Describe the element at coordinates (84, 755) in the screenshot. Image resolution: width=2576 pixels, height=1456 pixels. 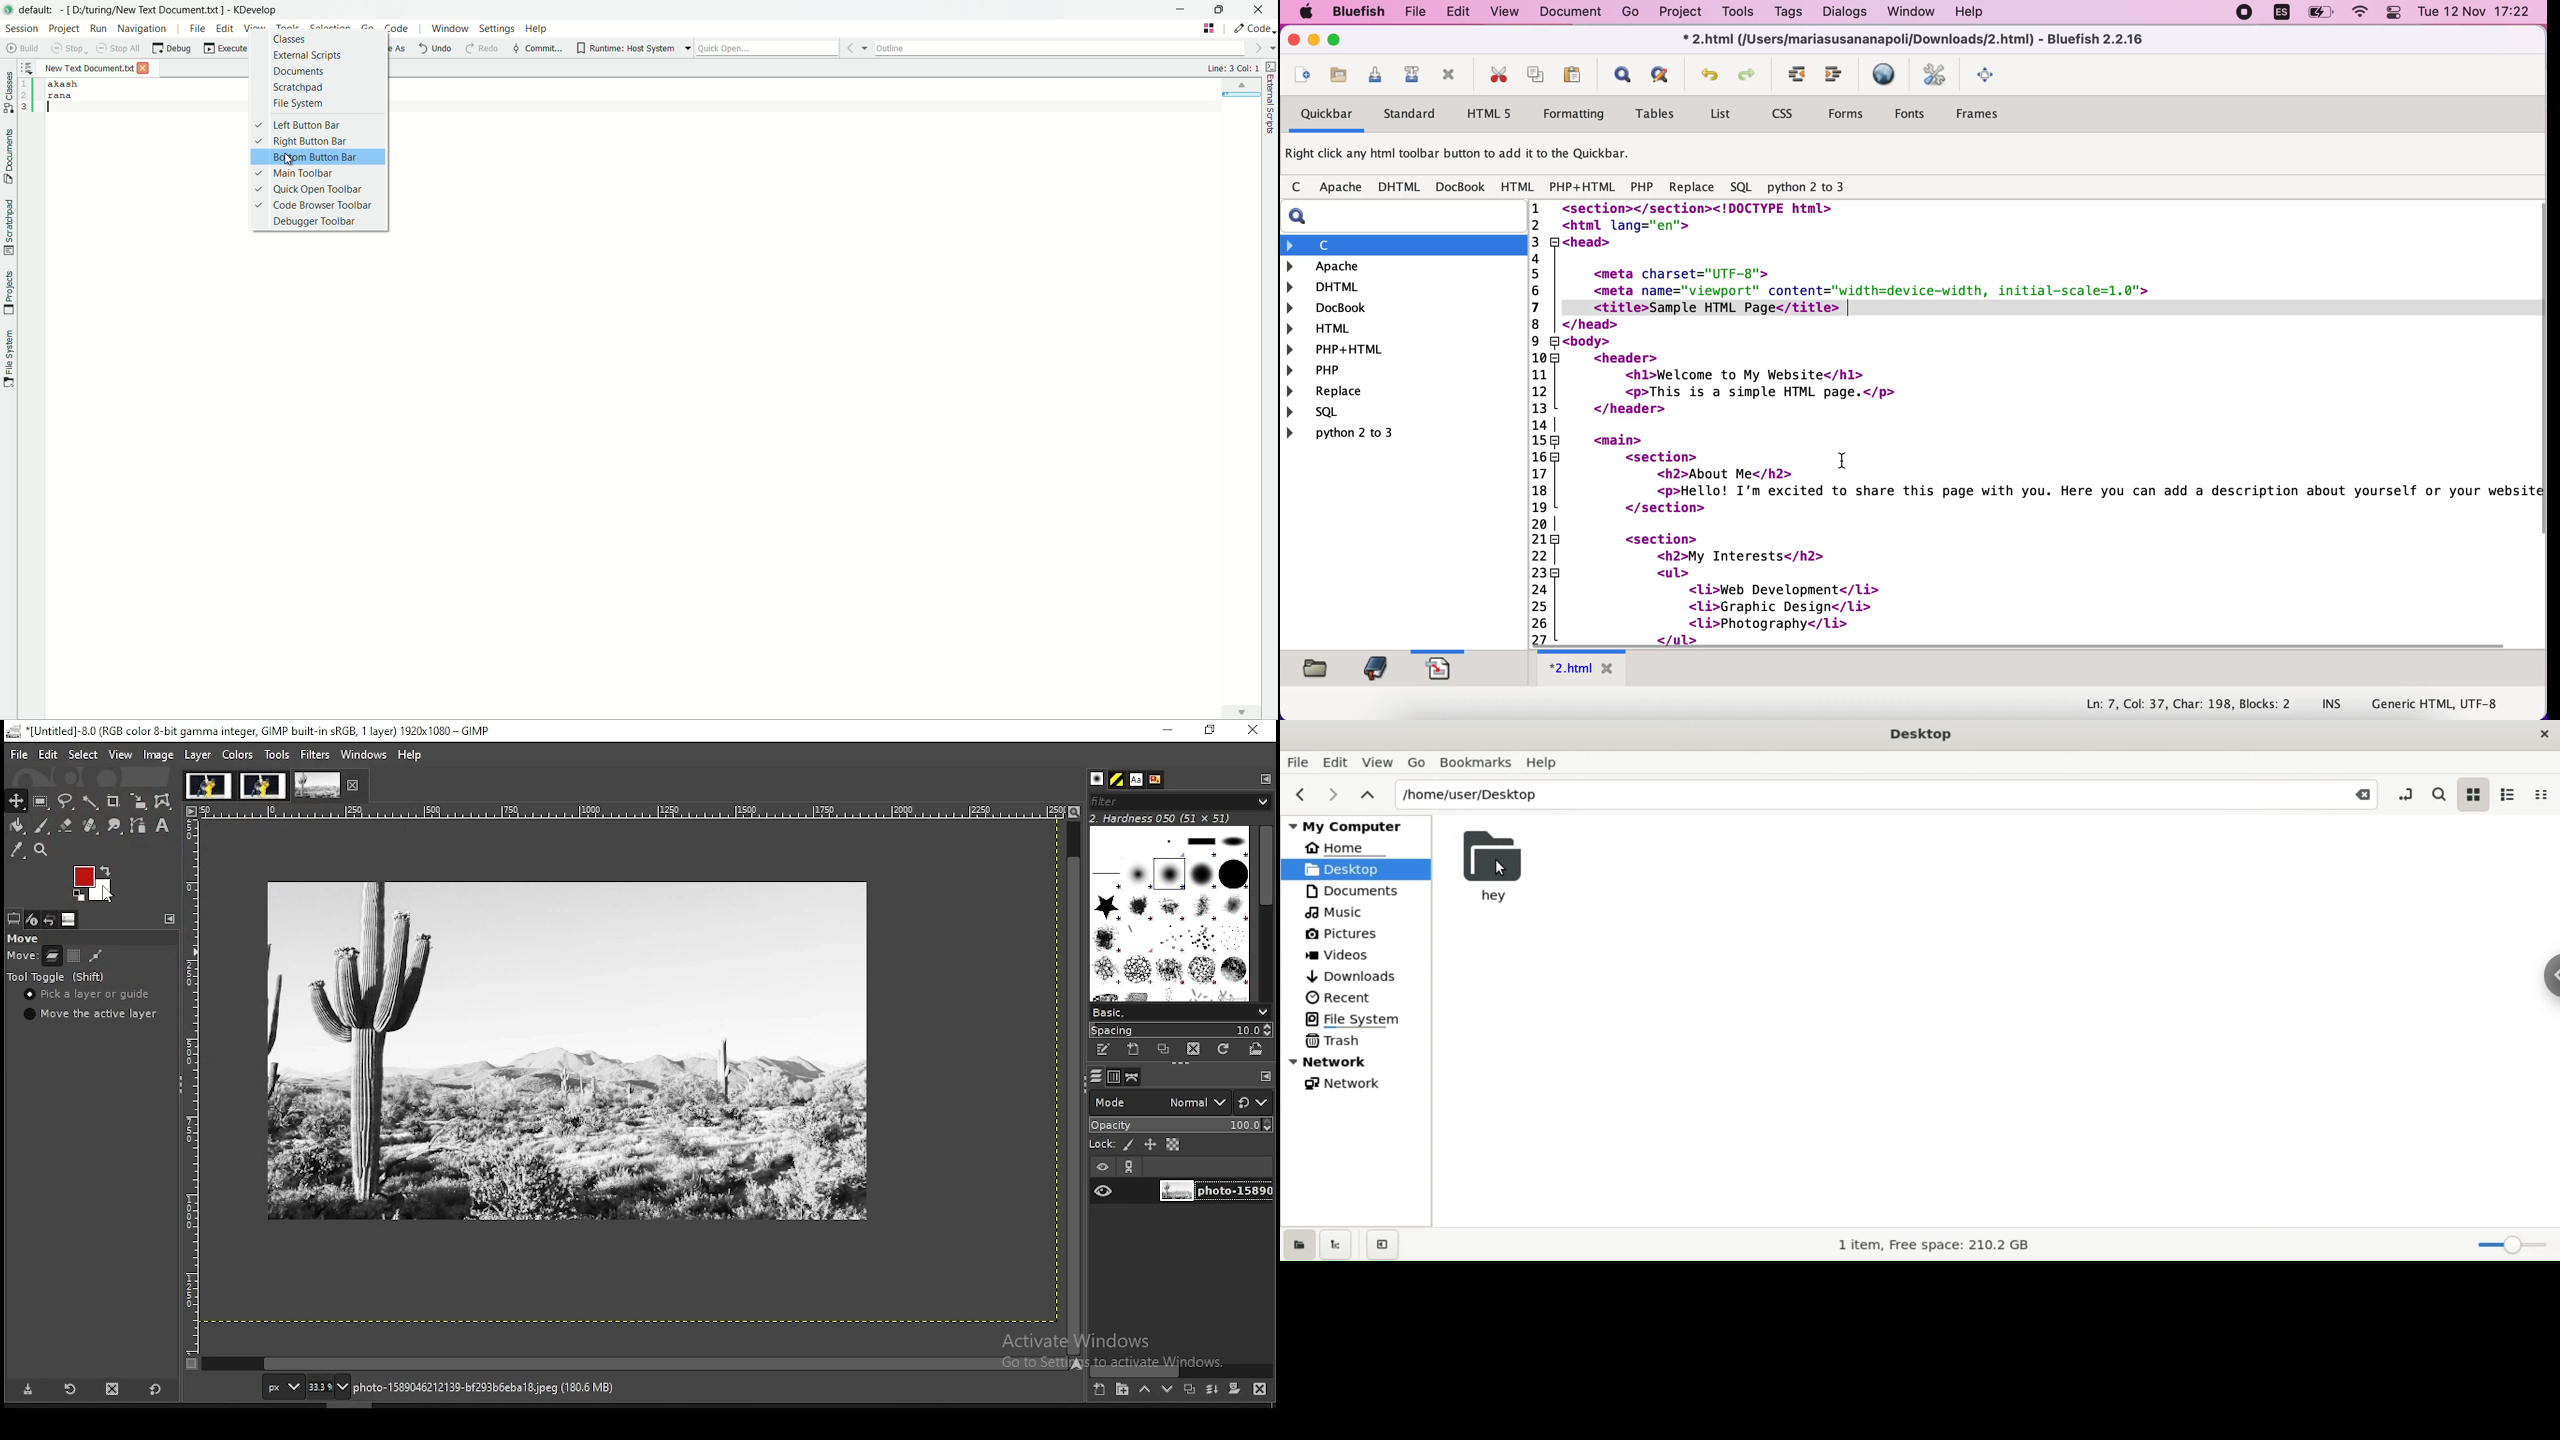
I see `select` at that location.